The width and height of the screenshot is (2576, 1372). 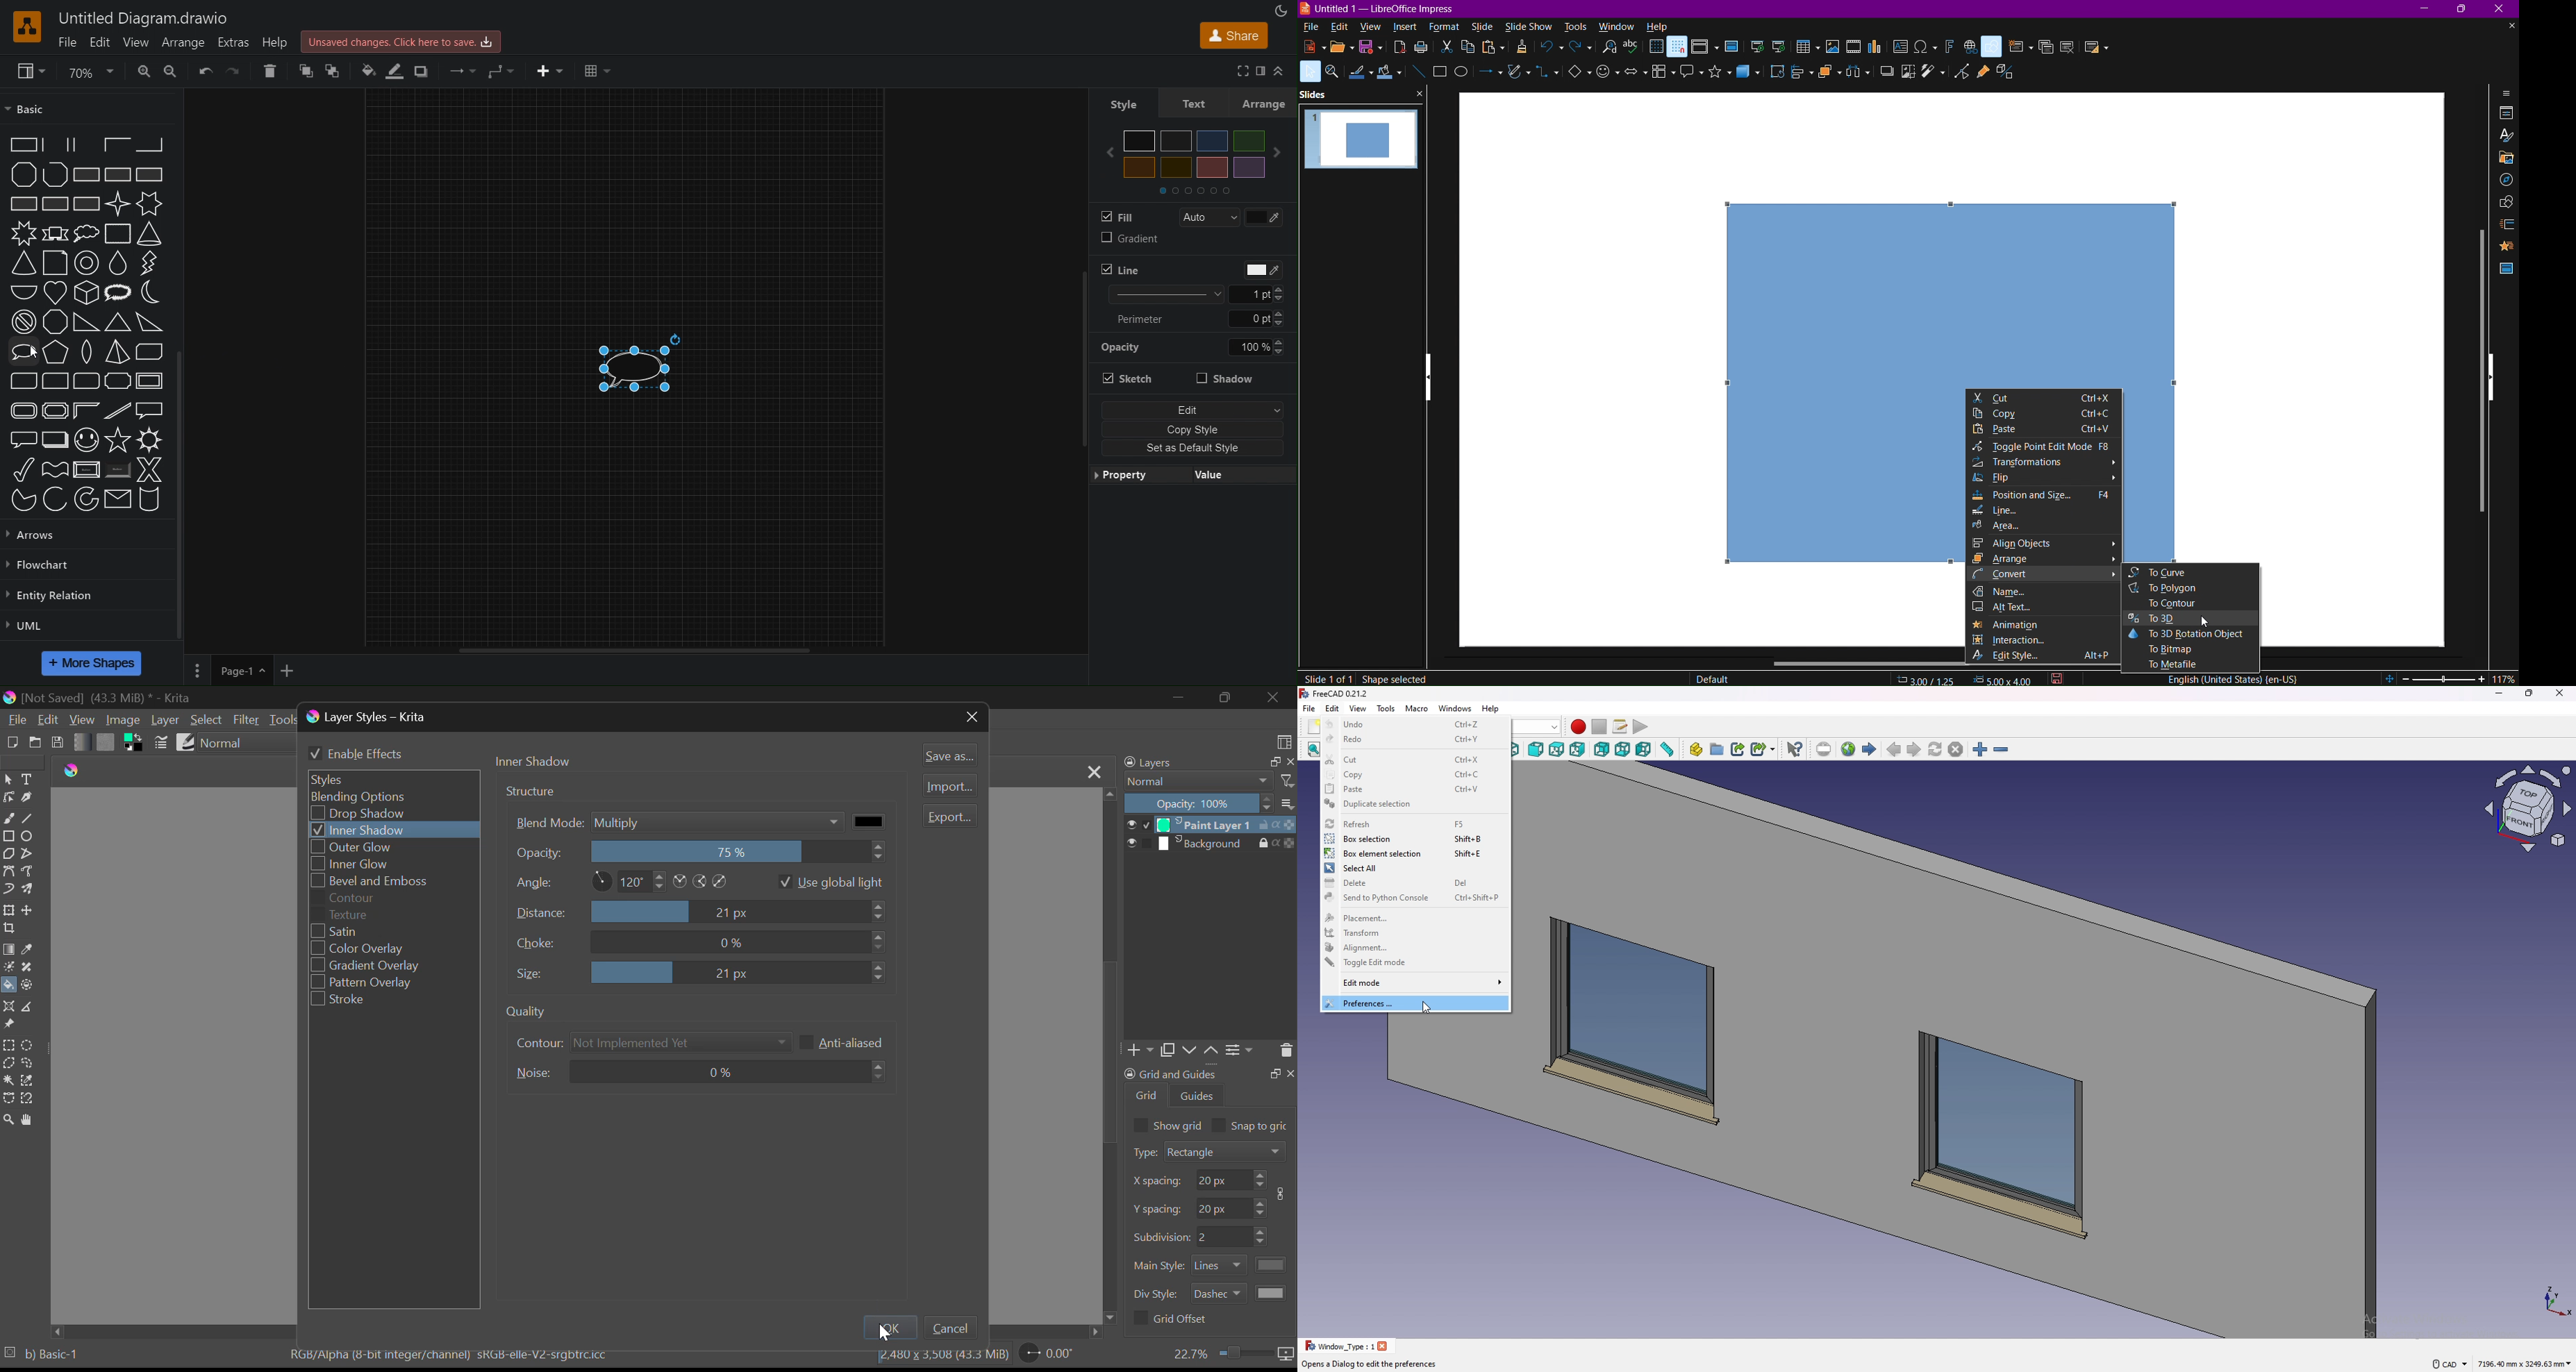 What do you see at coordinates (56, 174) in the screenshot?
I see `Polyline` at bounding box center [56, 174].